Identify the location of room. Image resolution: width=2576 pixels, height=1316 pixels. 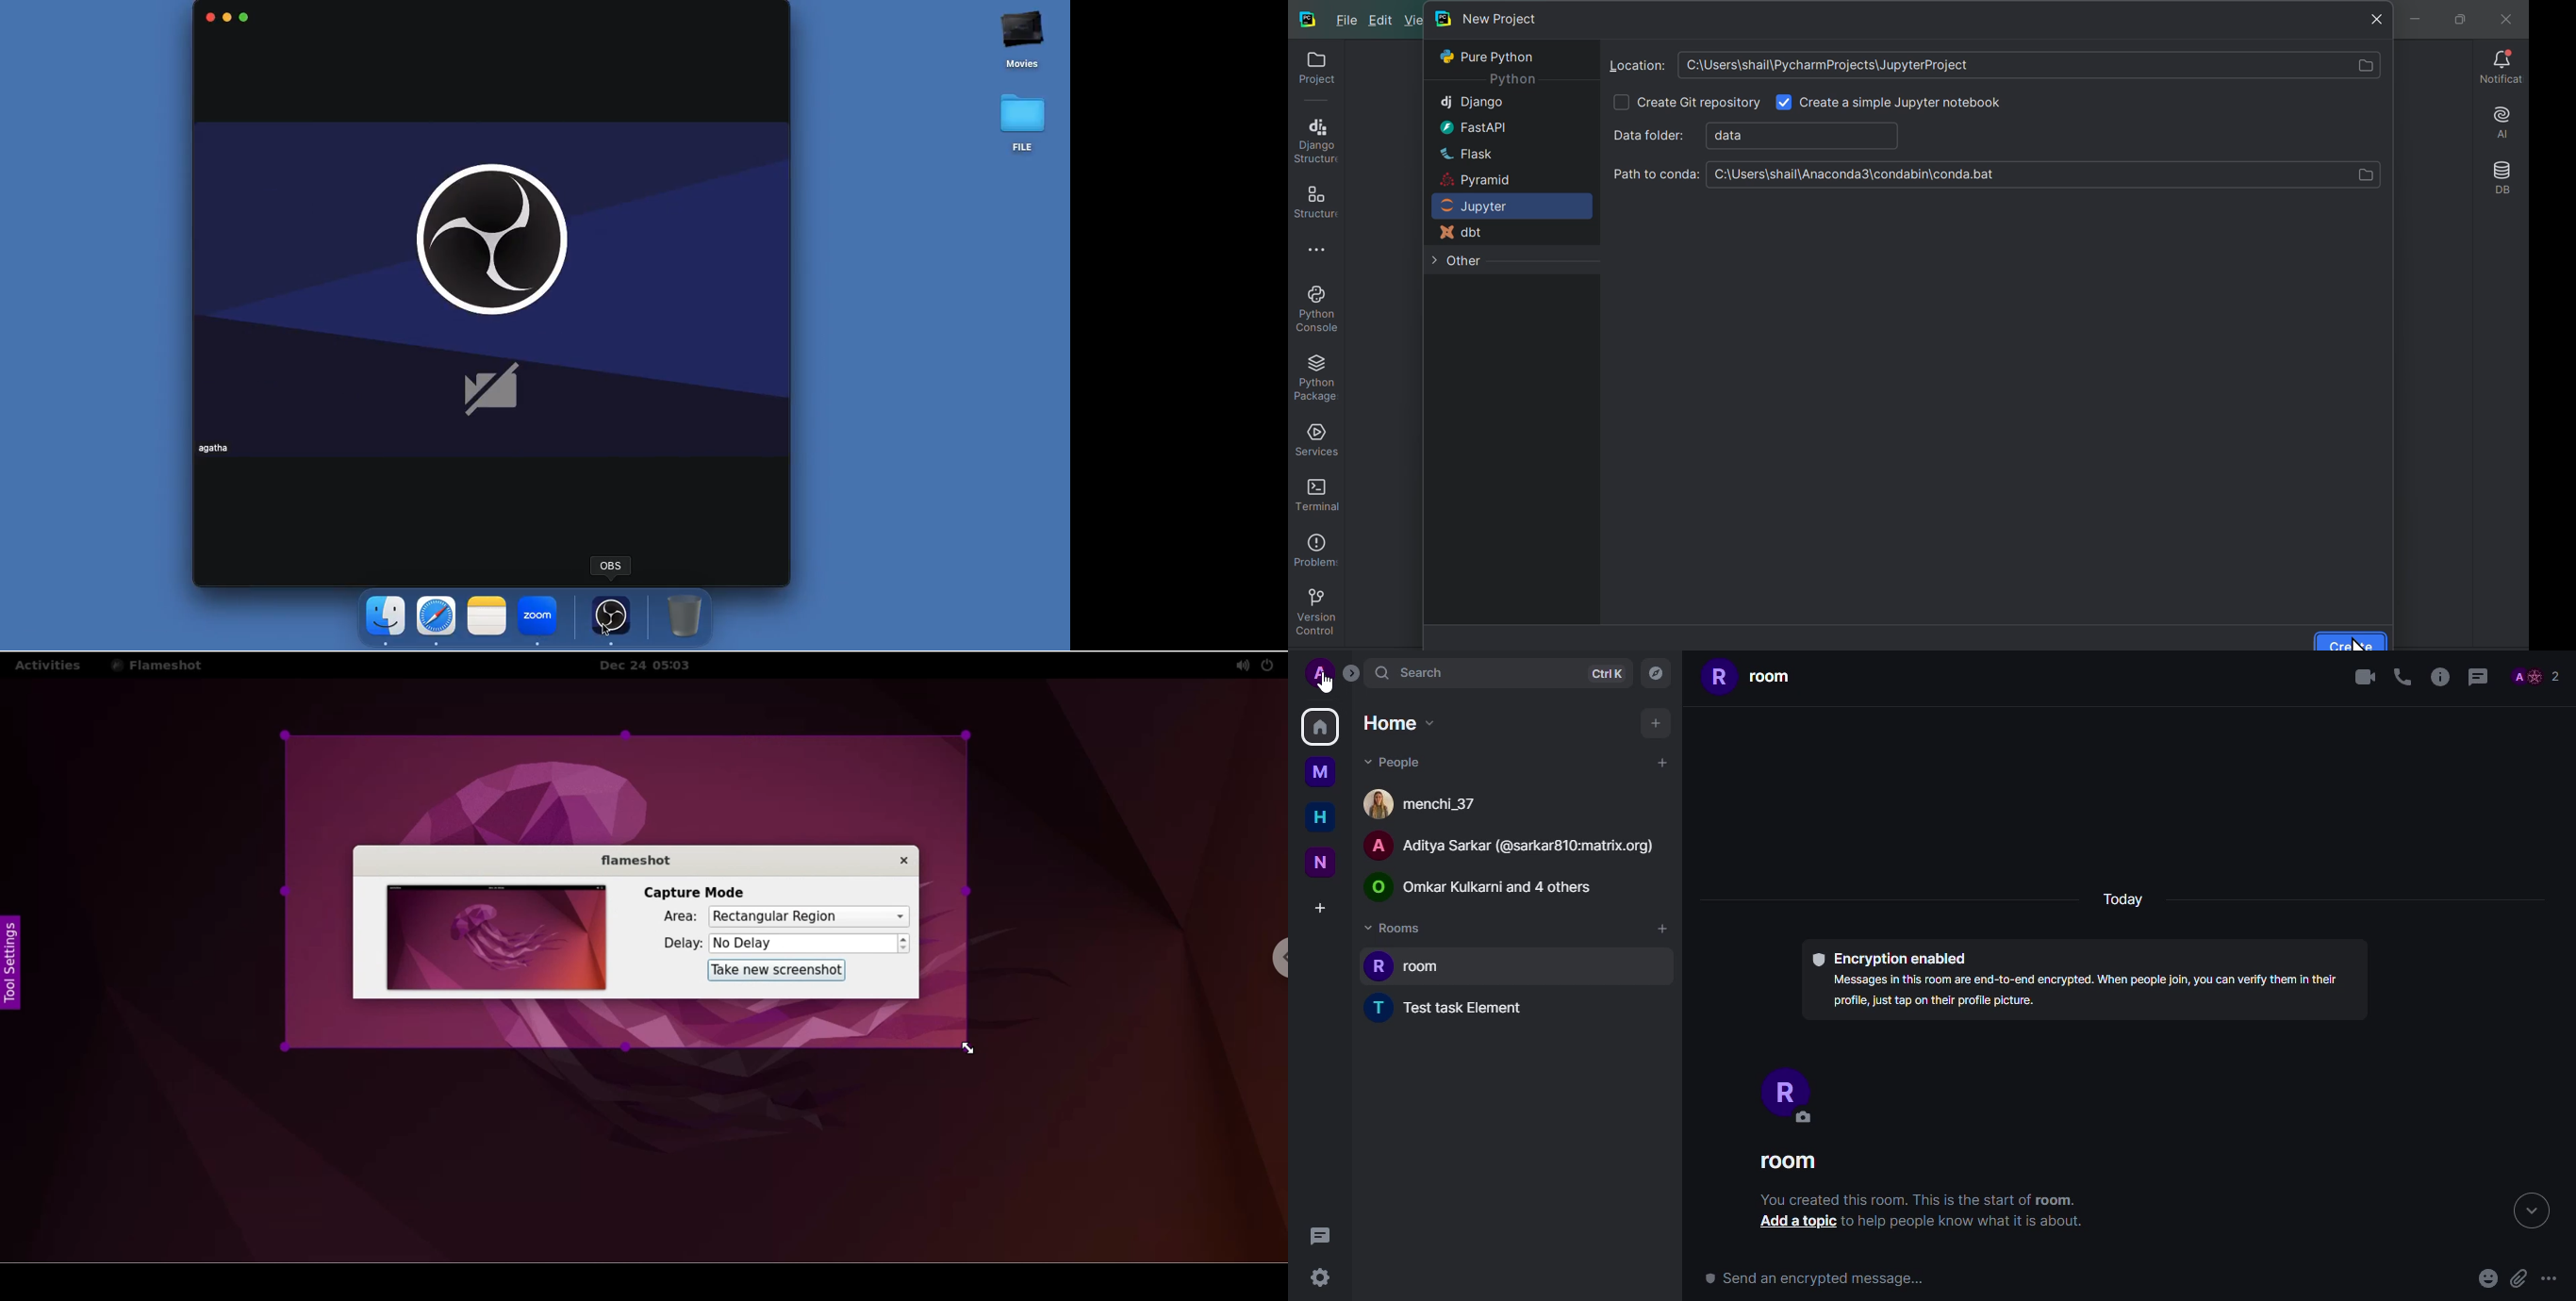
(1403, 965).